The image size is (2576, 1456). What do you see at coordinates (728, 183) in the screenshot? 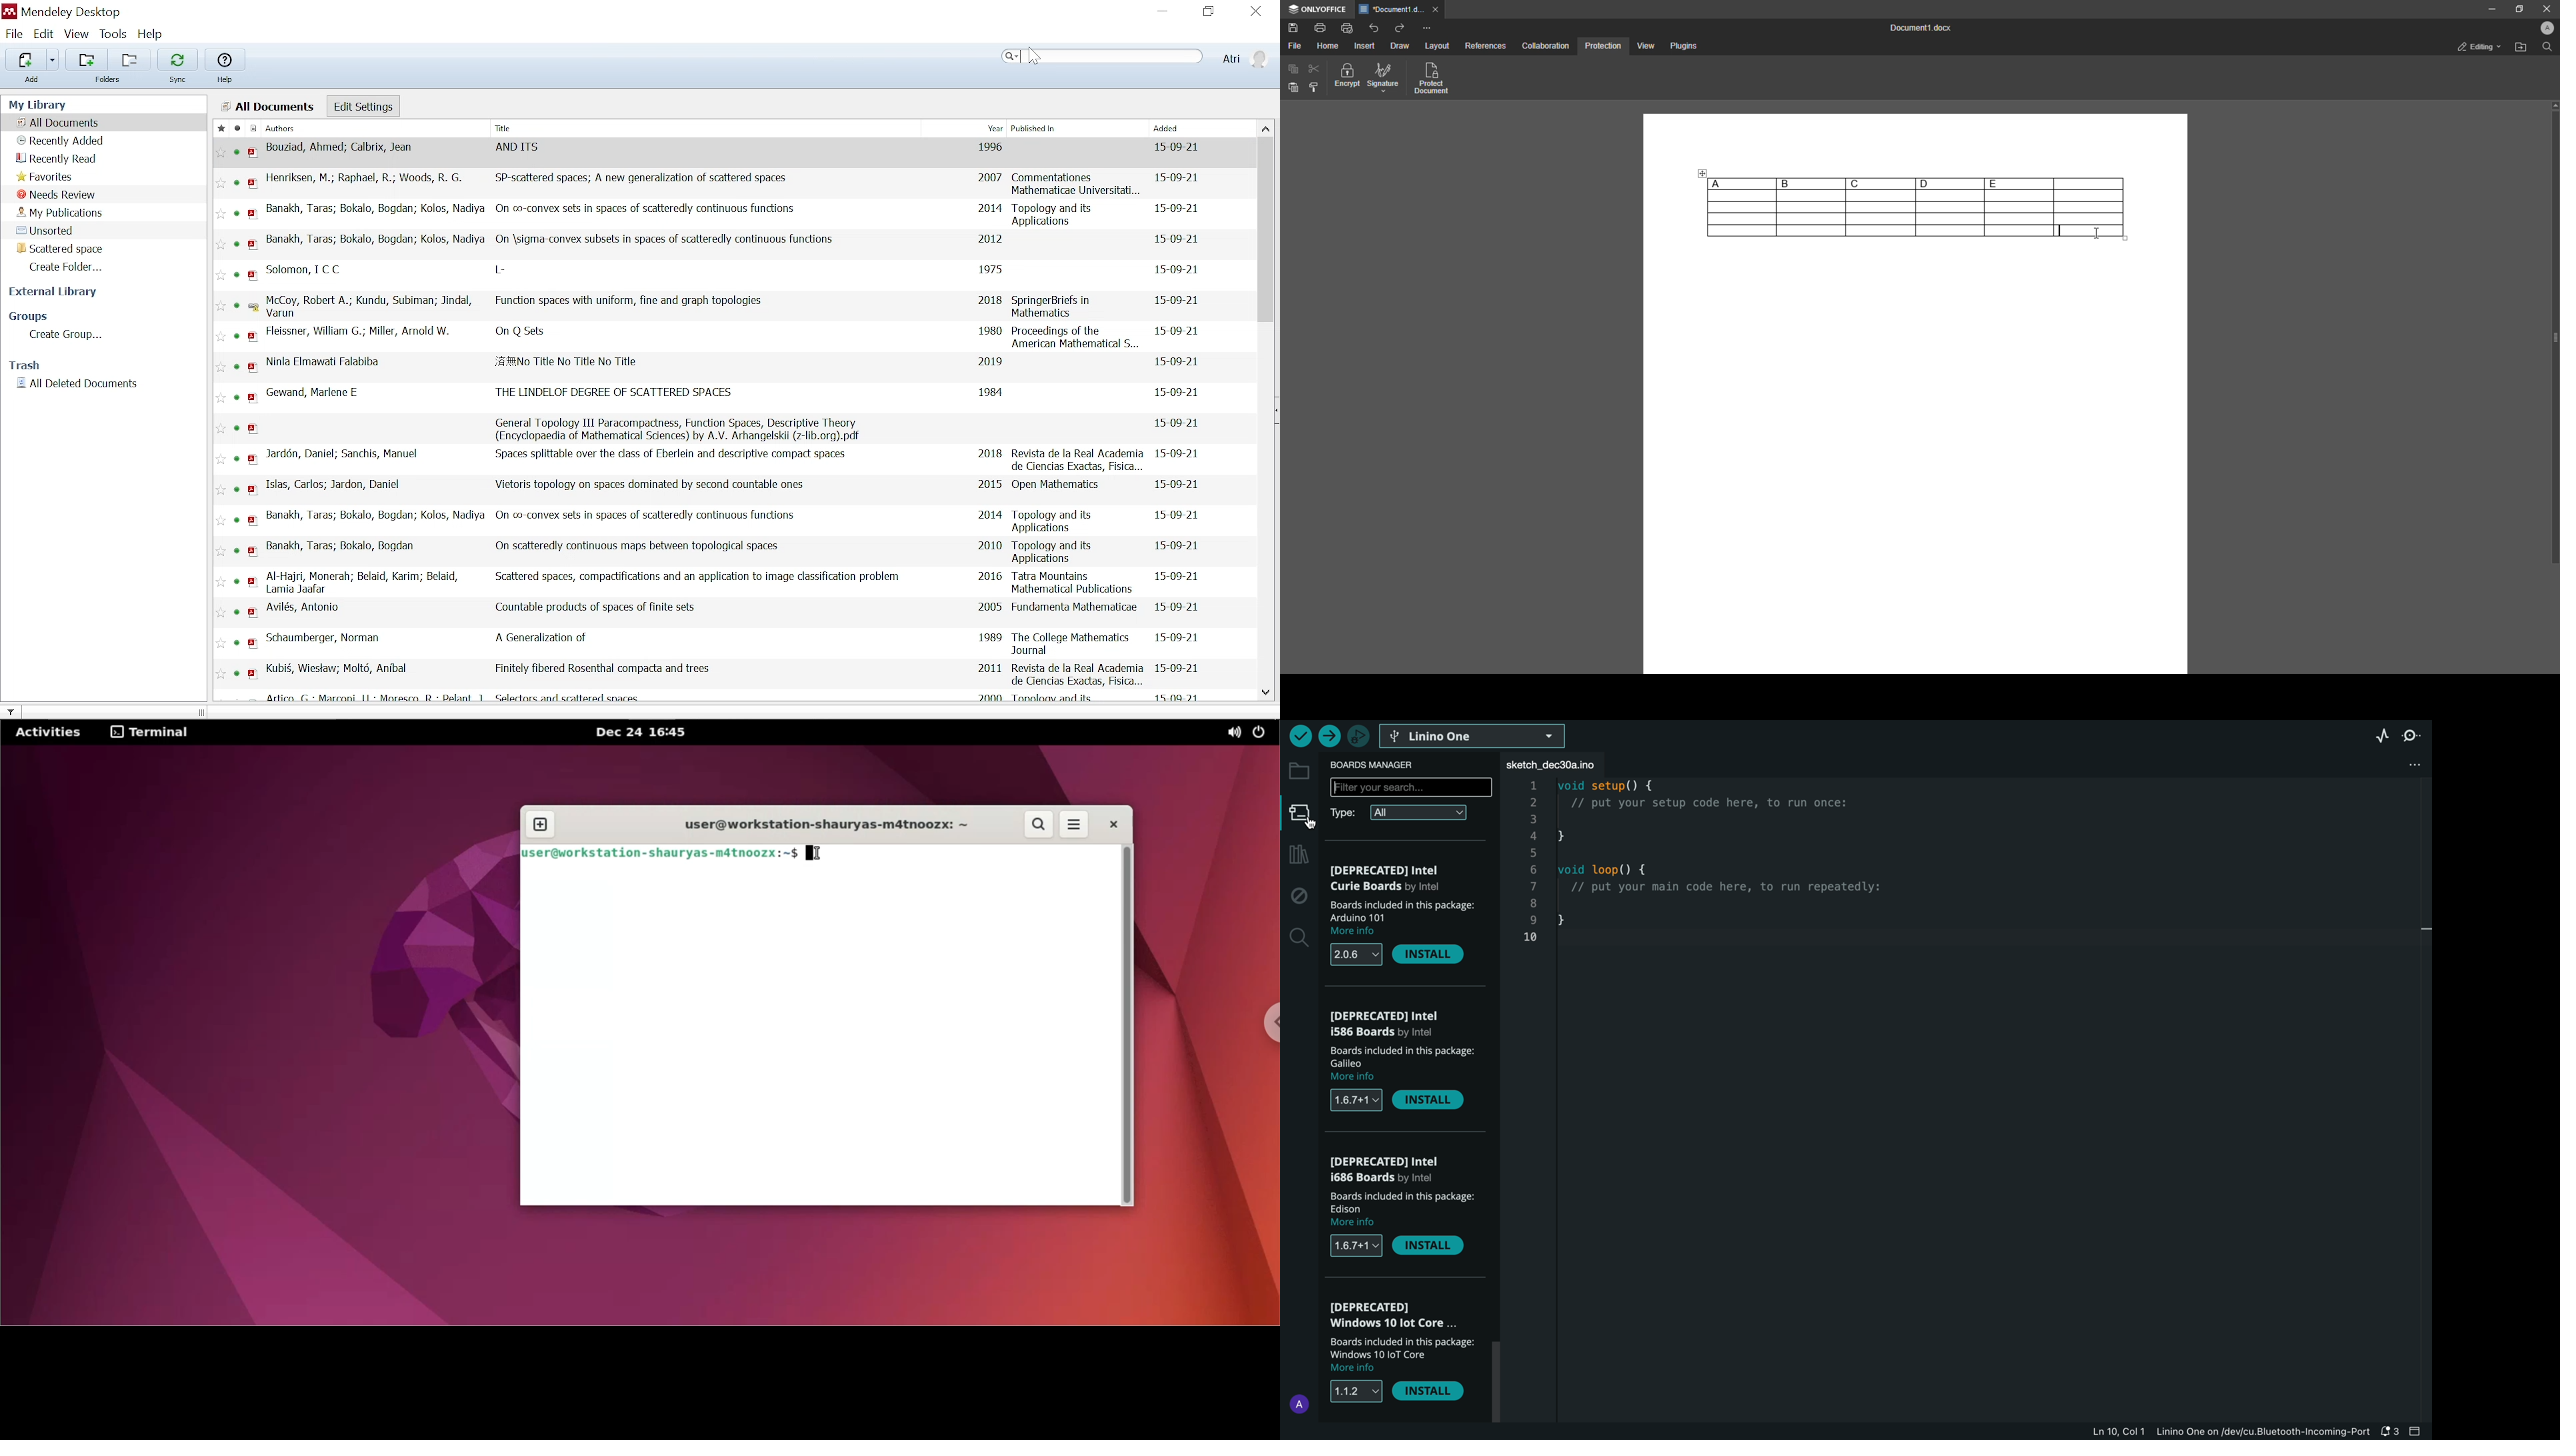
I see `Henriksen, M.; Raphael, R.; Woods, RG.  SP-scattered spaces; A new generalization of scattered spaces 2007 Commentationes Mathematicae Universitat, 15-09-21` at bounding box center [728, 183].